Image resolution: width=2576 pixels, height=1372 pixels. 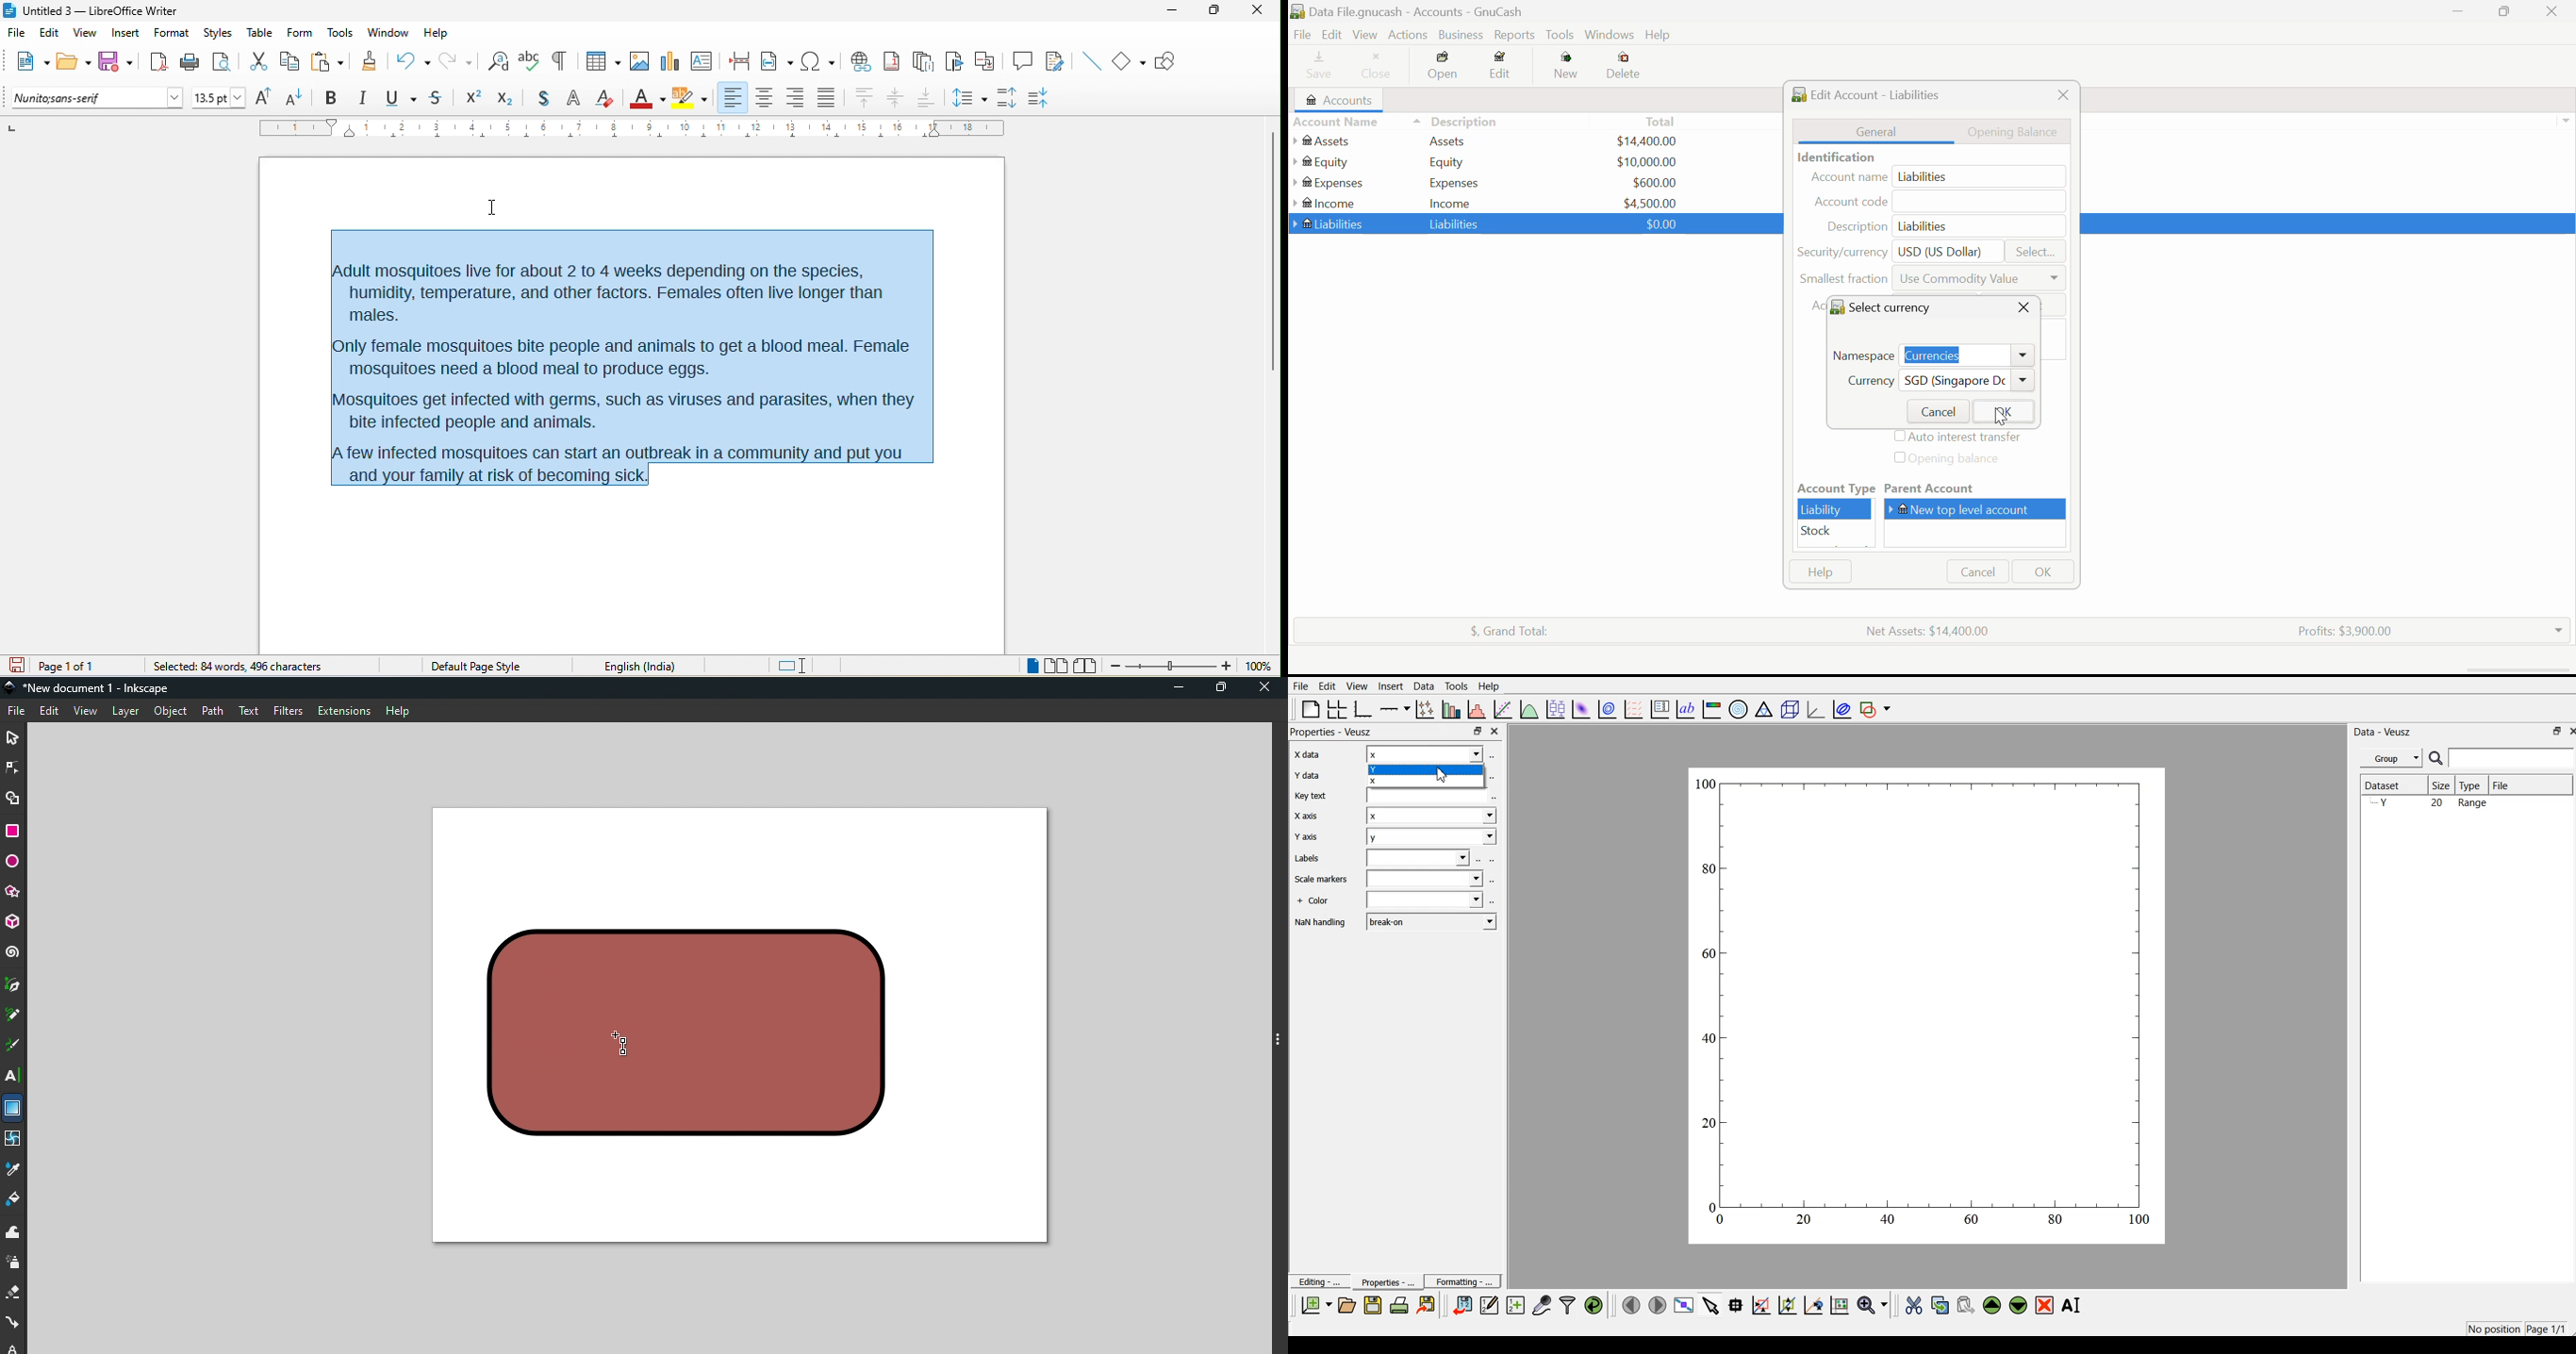 What do you see at coordinates (259, 63) in the screenshot?
I see `cut` at bounding box center [259, 63].